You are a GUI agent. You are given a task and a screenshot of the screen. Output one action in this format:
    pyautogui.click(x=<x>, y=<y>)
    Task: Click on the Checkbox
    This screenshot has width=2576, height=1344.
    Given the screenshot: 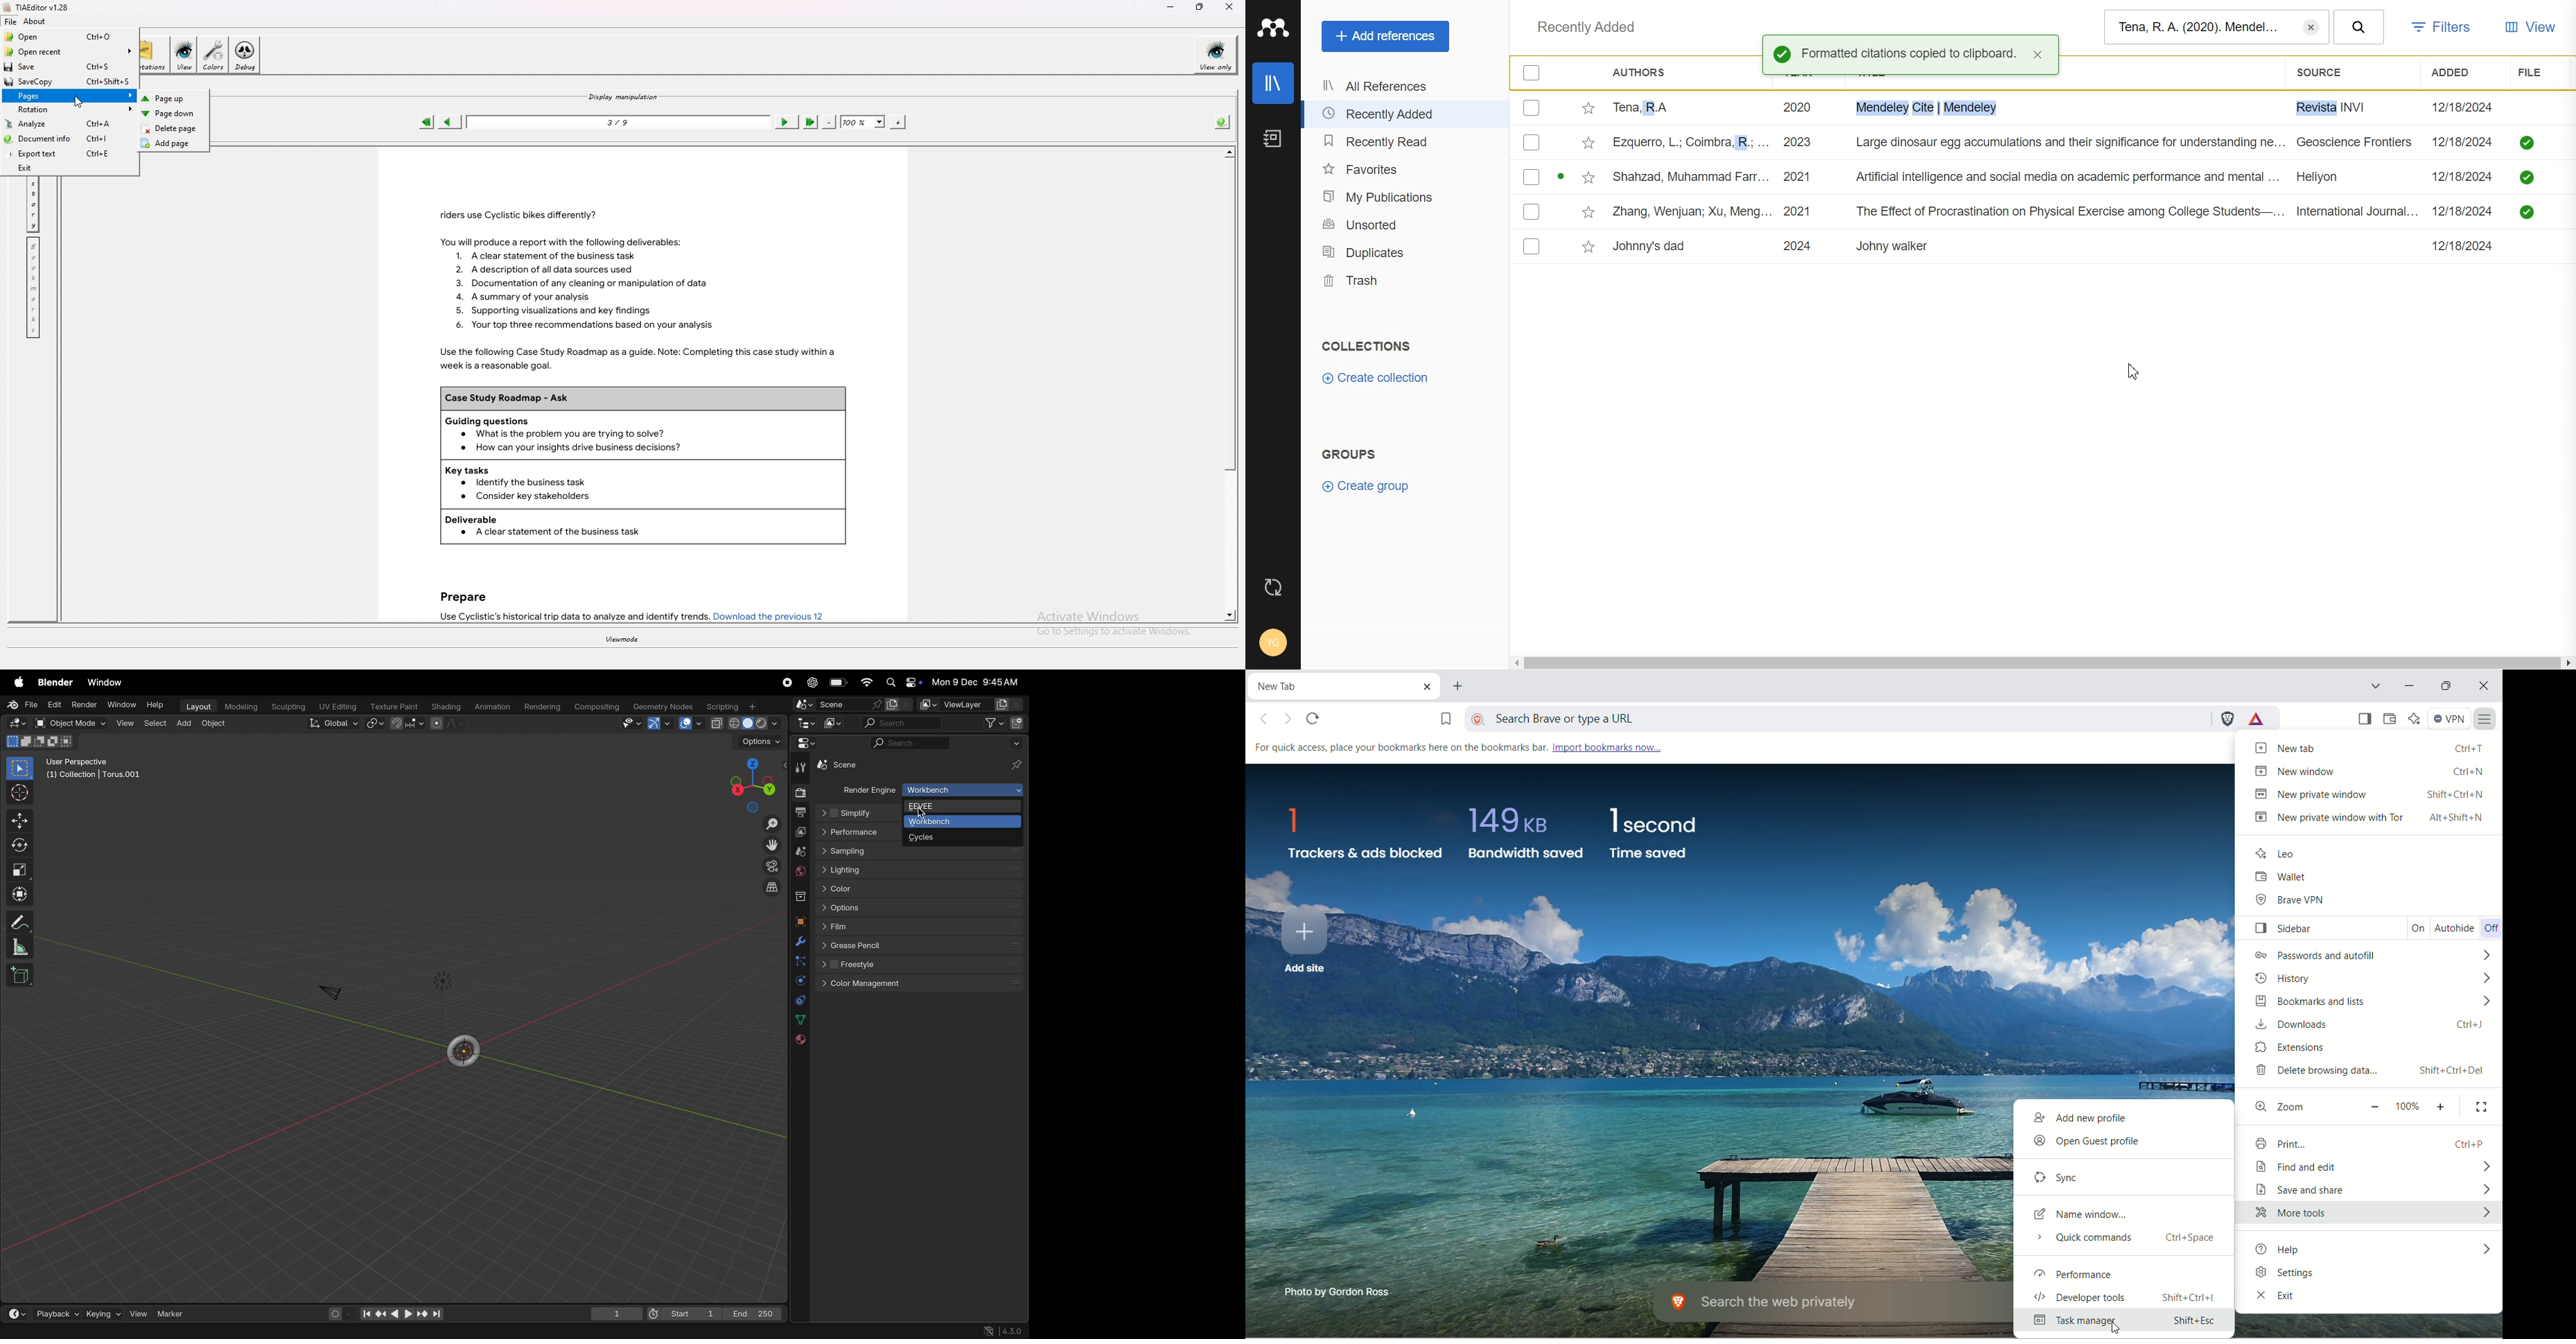 What is the action you would take?
    pyautogui.click(x=1531, y=178)
    